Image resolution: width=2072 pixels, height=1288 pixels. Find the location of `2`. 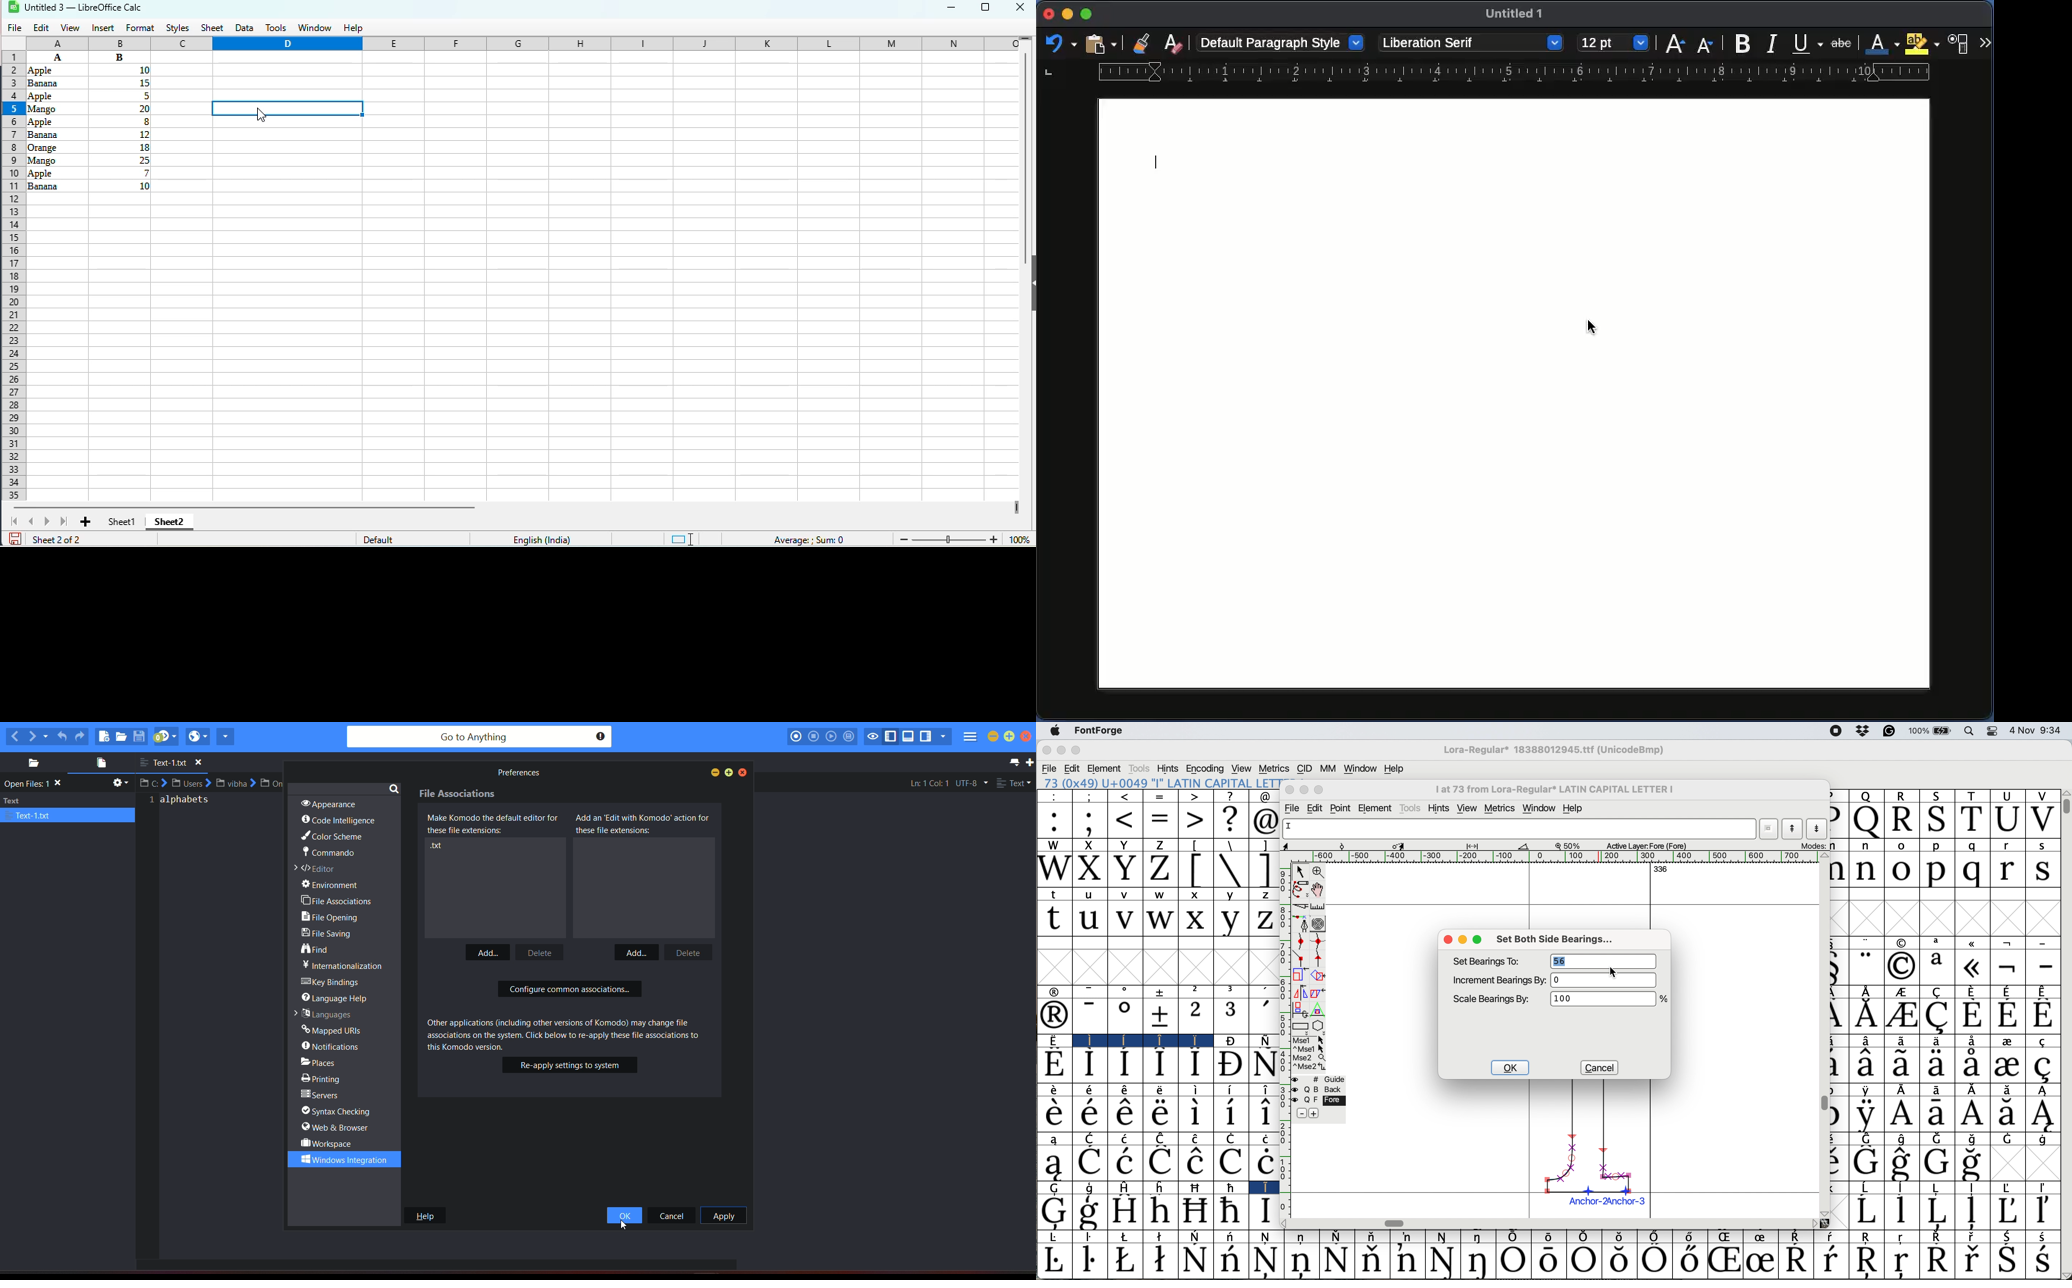

2 is located at coordinates (1195, 1016).